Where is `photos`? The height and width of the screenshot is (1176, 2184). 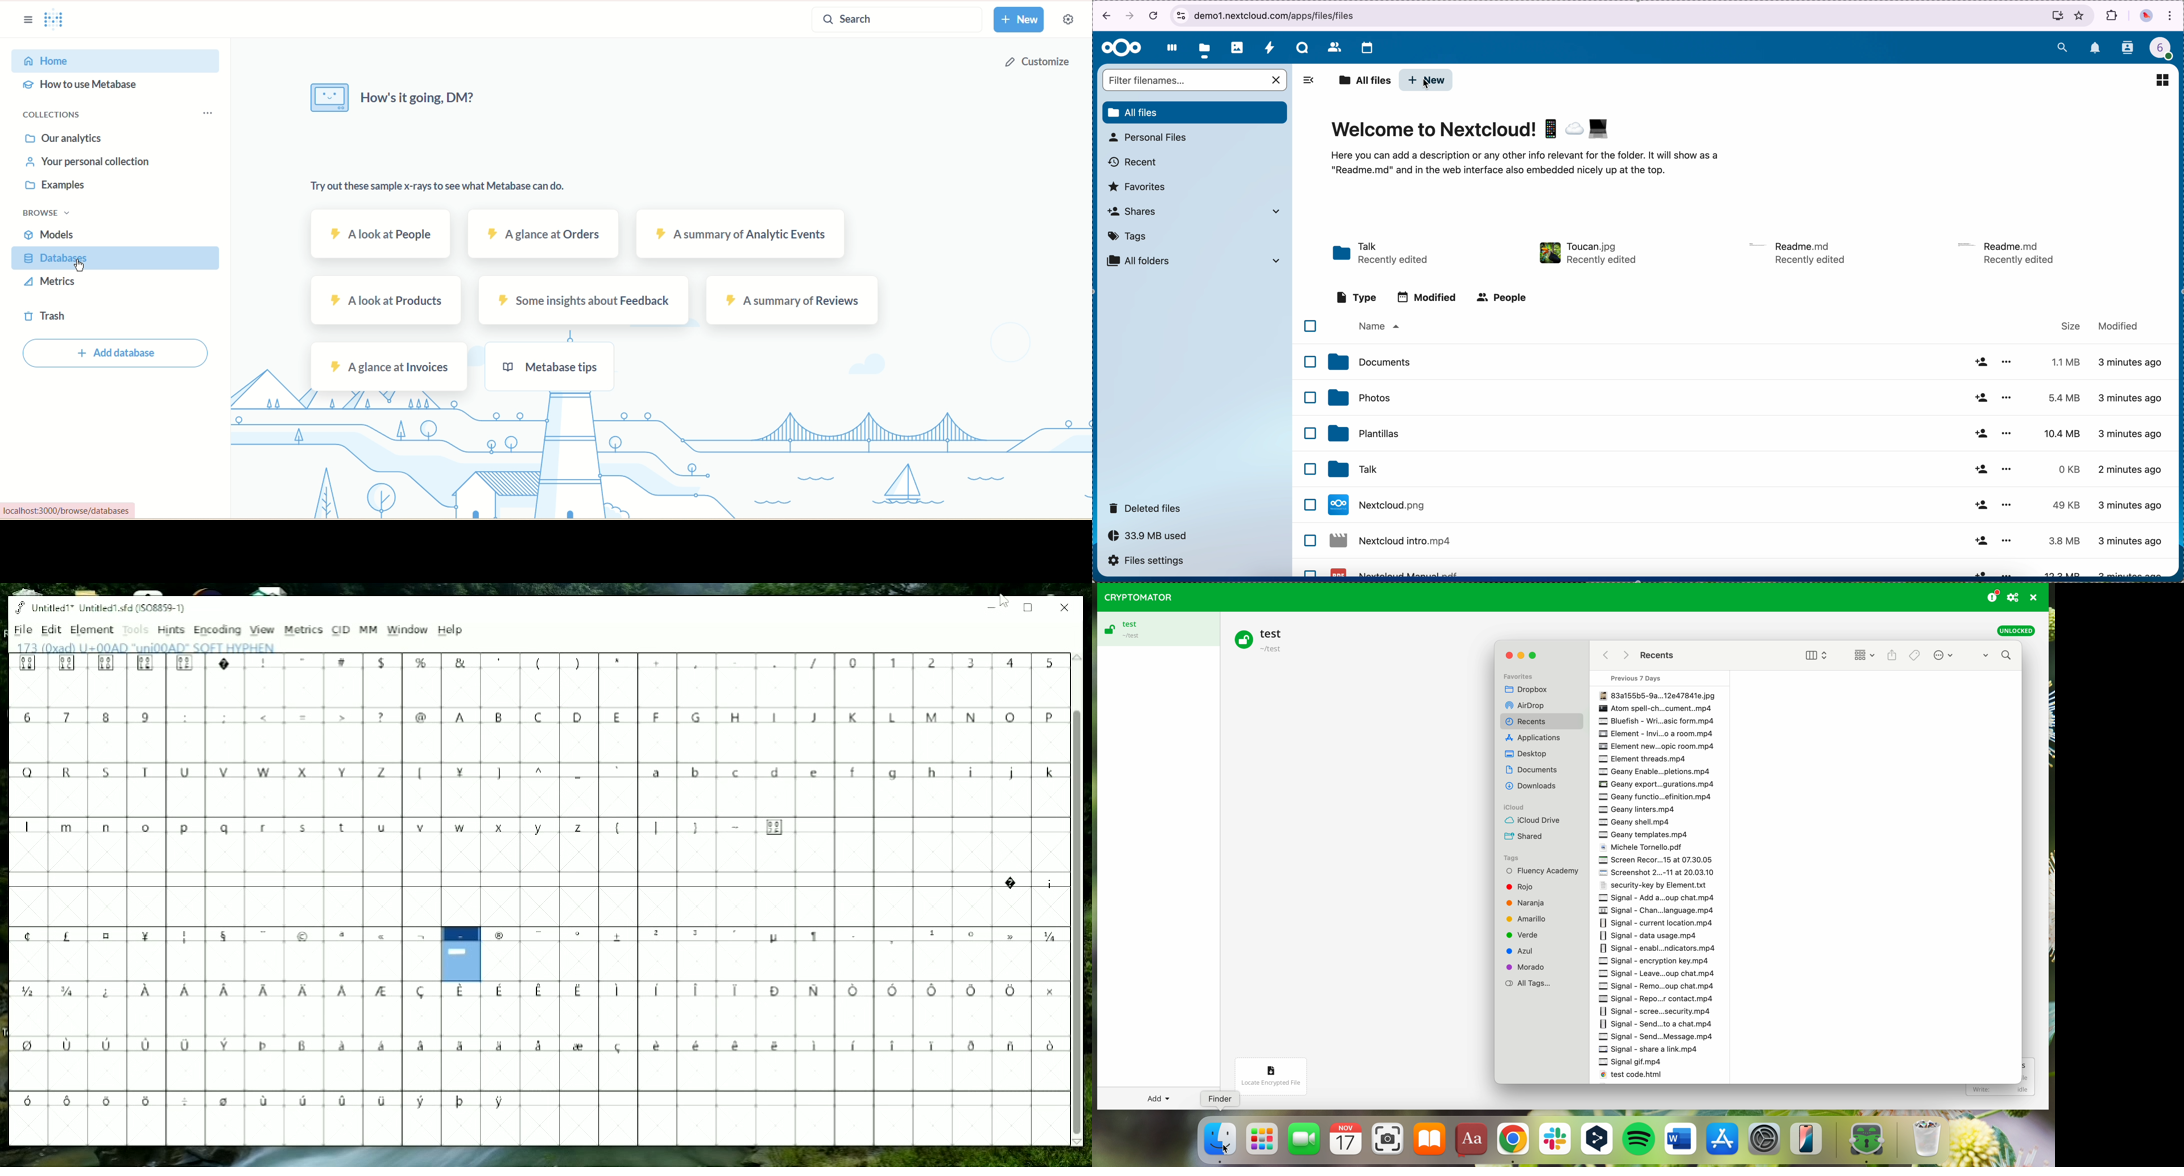
photos is located at coordinates (1359, 397).